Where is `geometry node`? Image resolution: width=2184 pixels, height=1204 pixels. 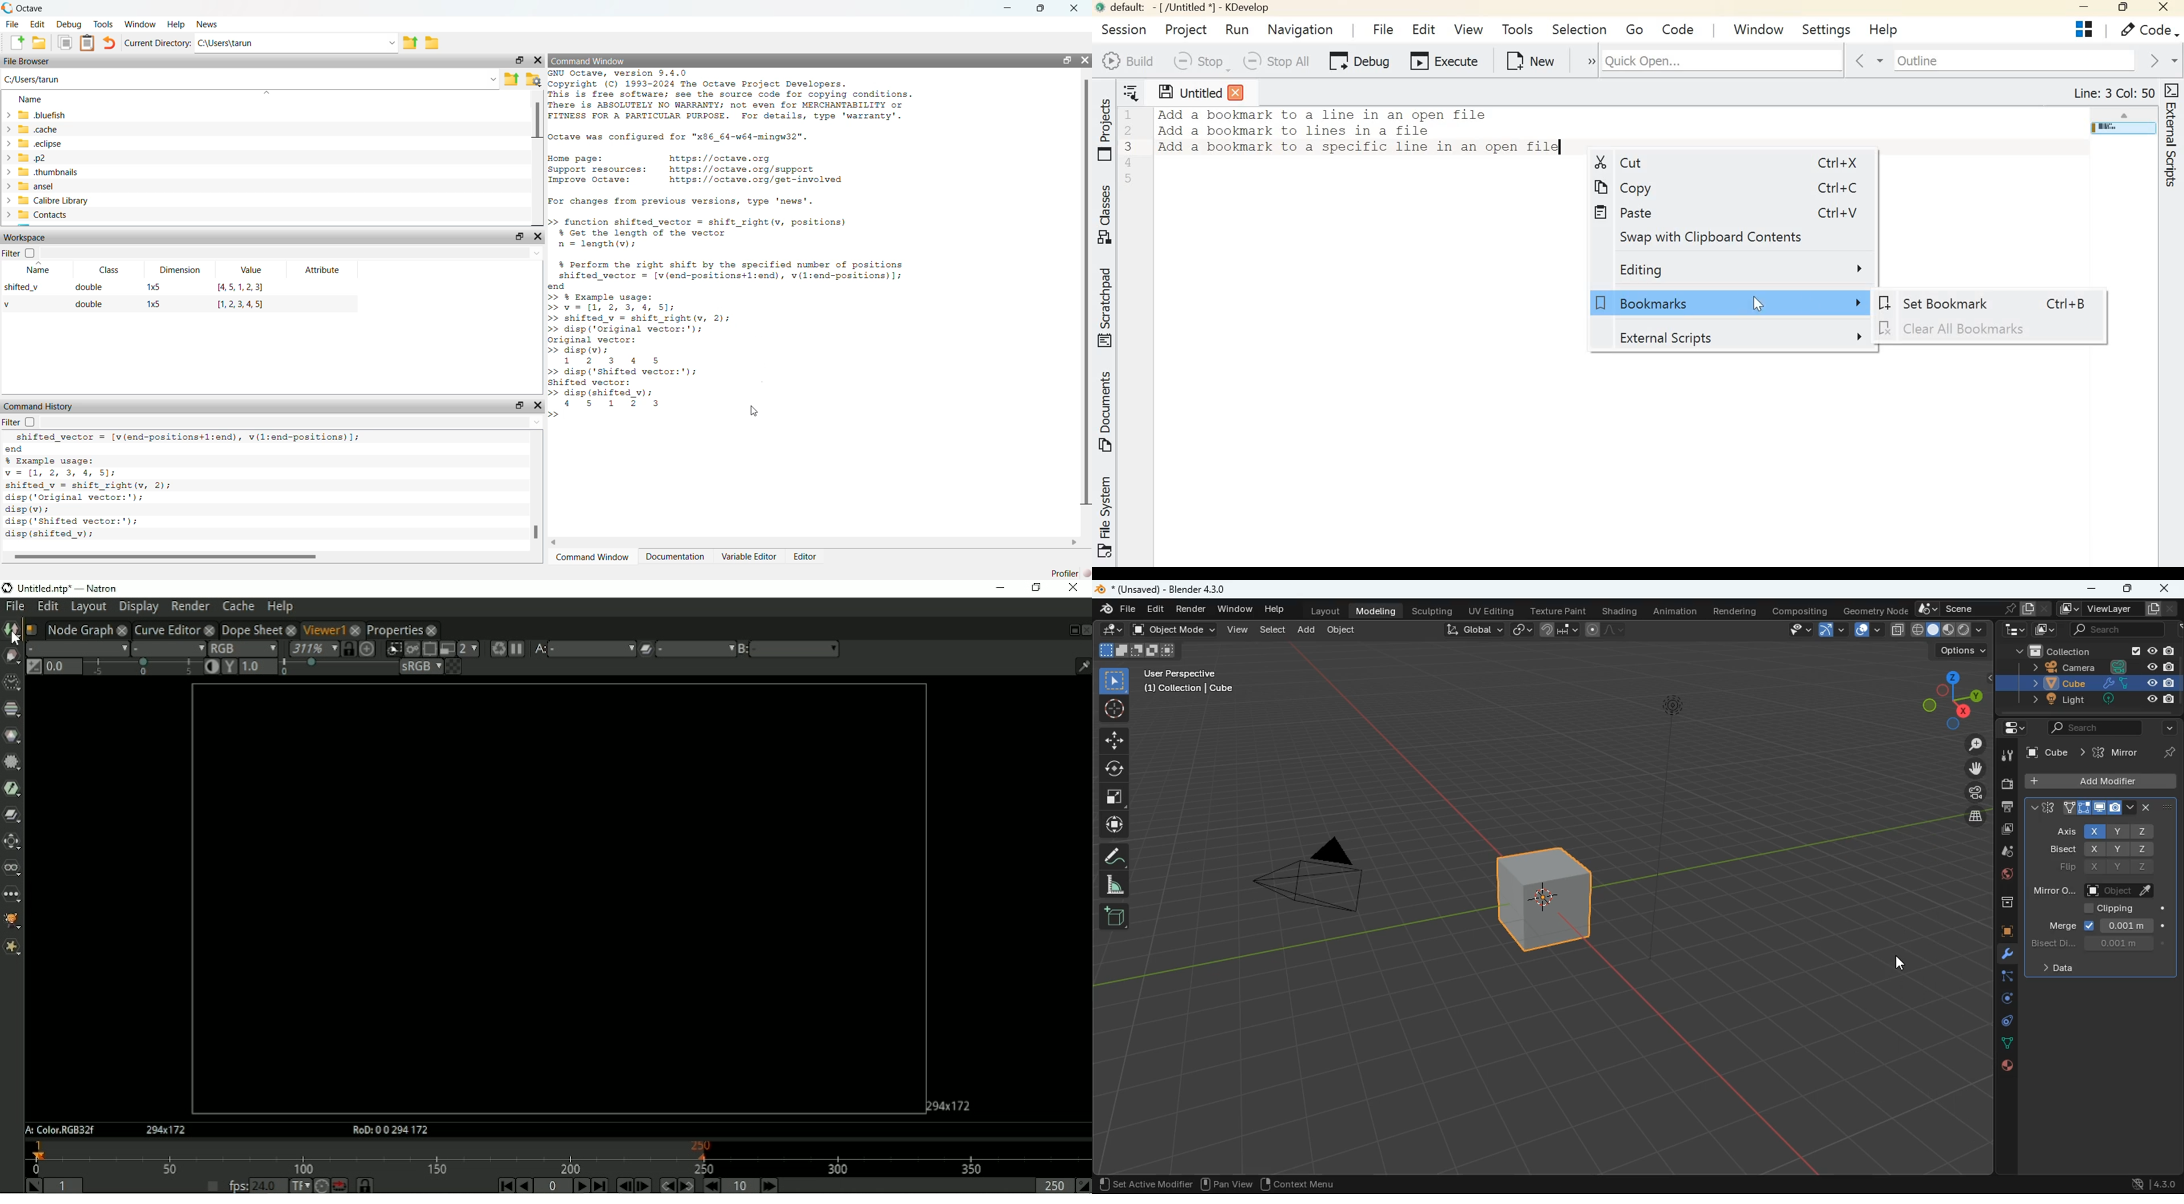 geometry node is located at coordinates (1871, 610).